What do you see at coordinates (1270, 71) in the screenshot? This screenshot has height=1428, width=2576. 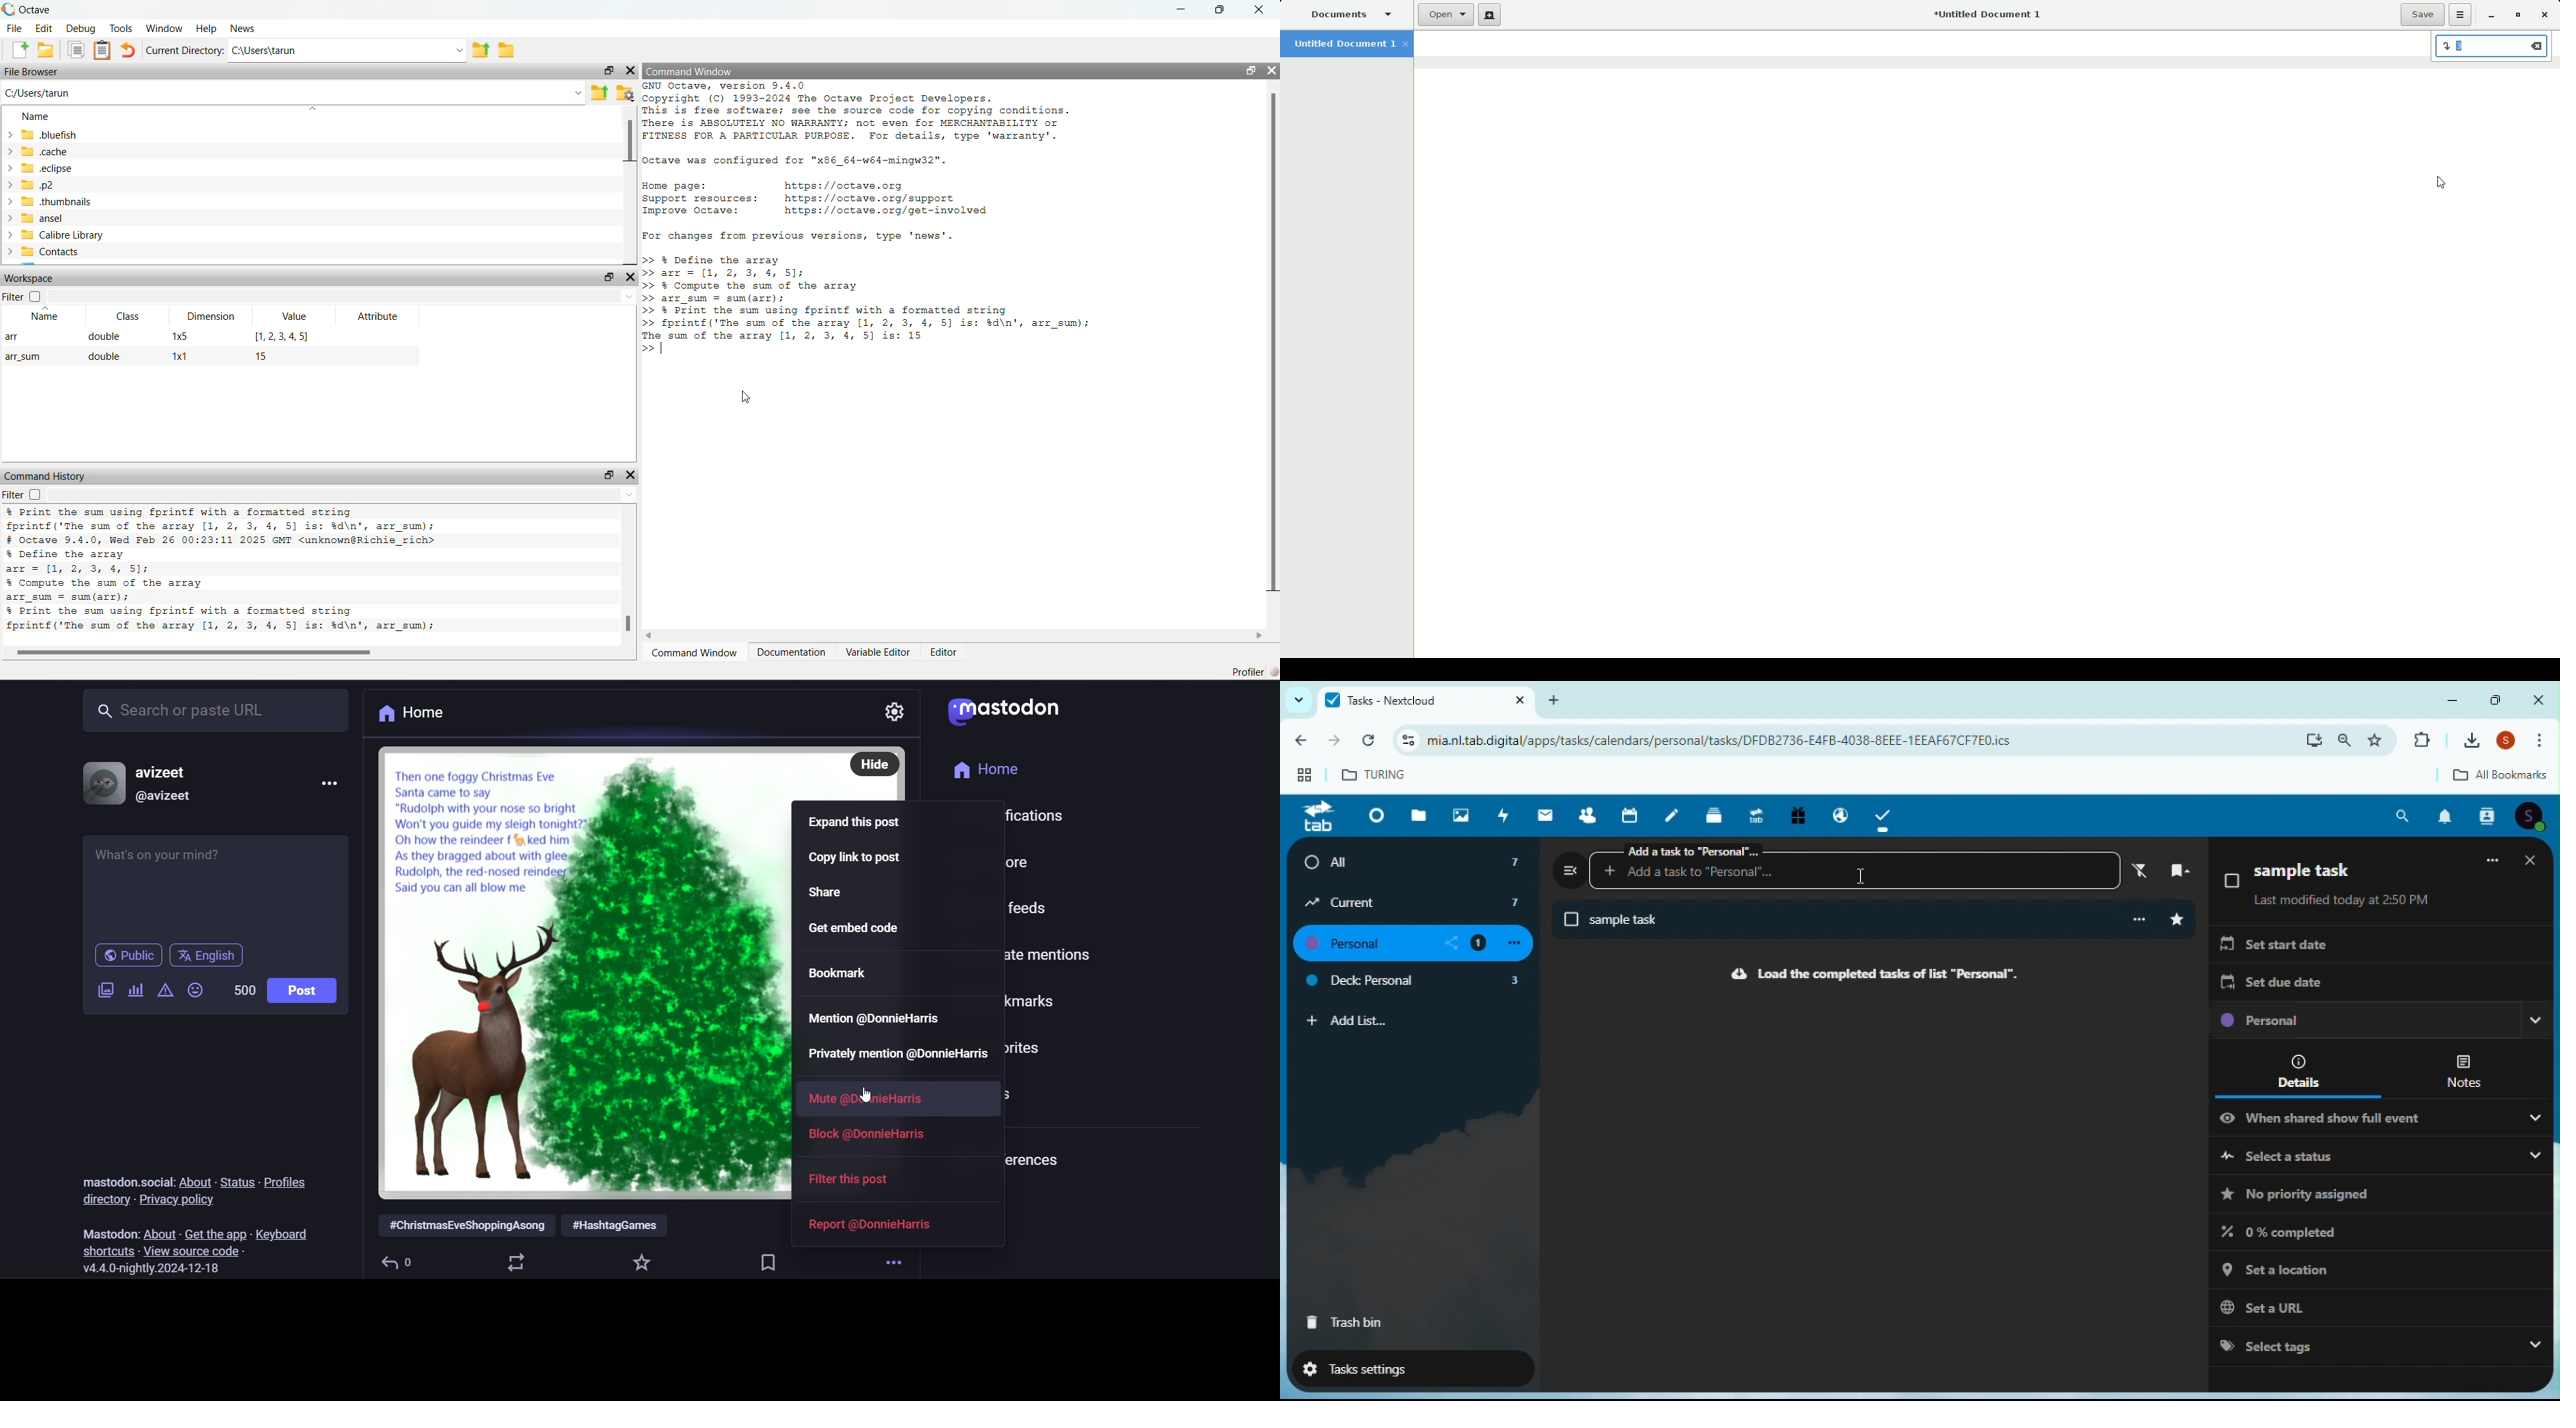 I see `Close` at bounding box center [1270, 71].